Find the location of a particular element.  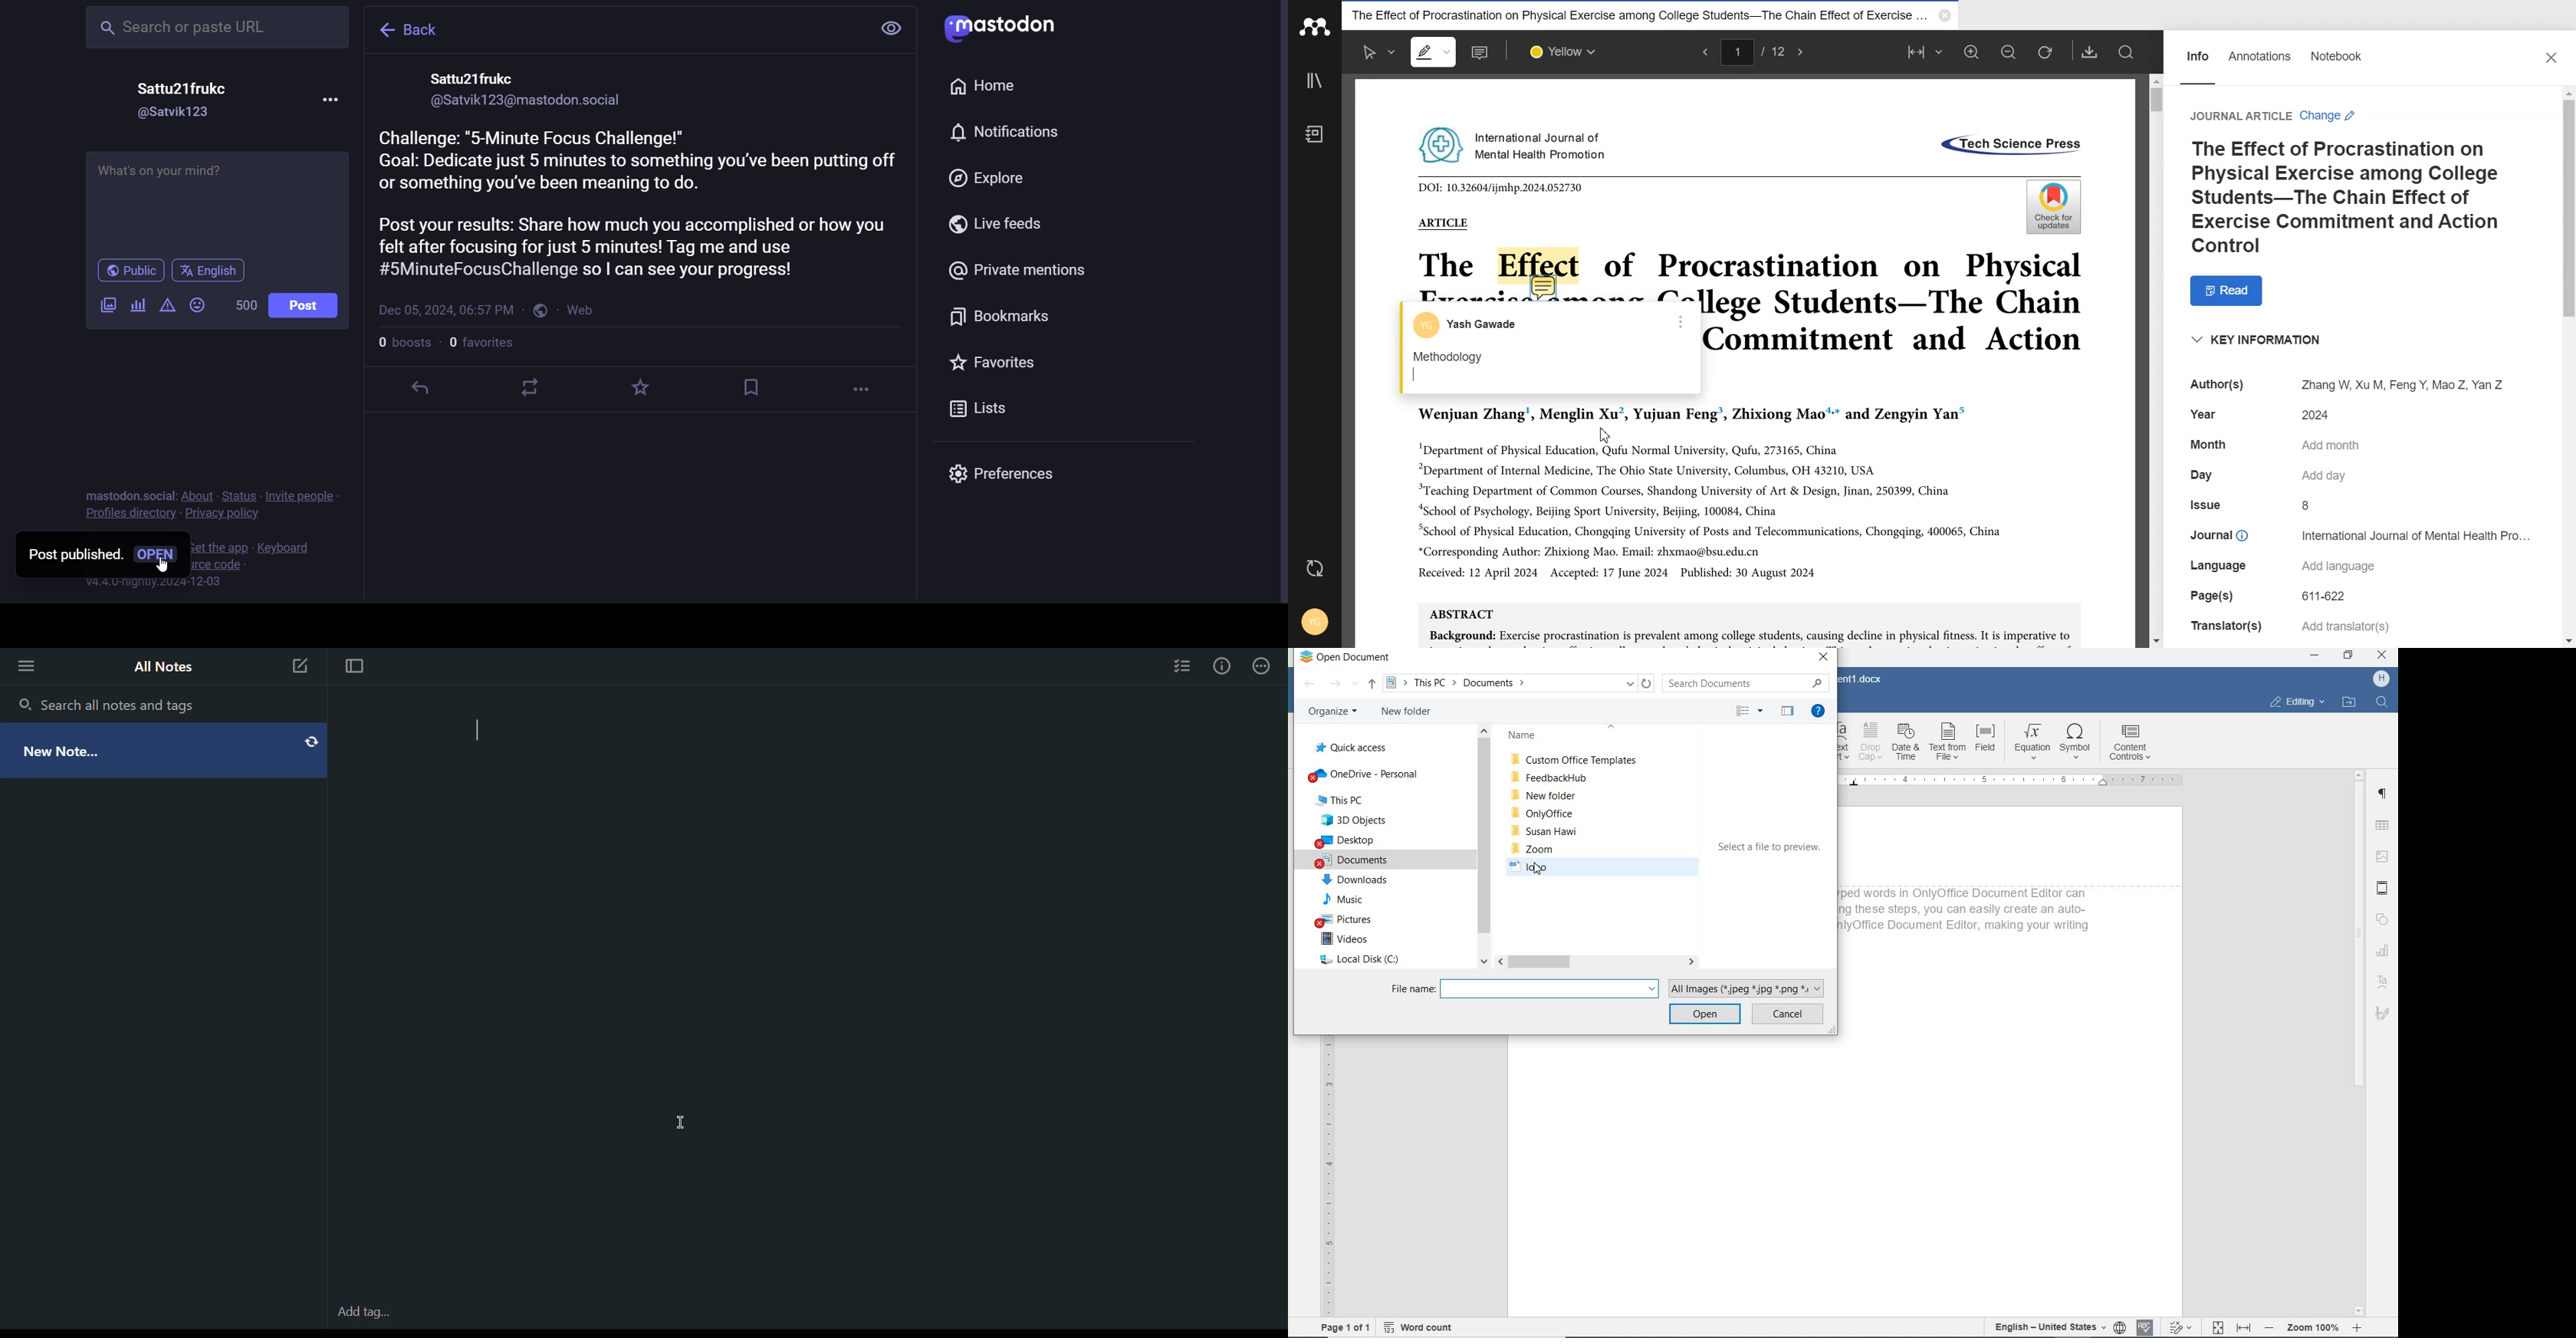

CANCEL is located at coordinates (1788, 1015).